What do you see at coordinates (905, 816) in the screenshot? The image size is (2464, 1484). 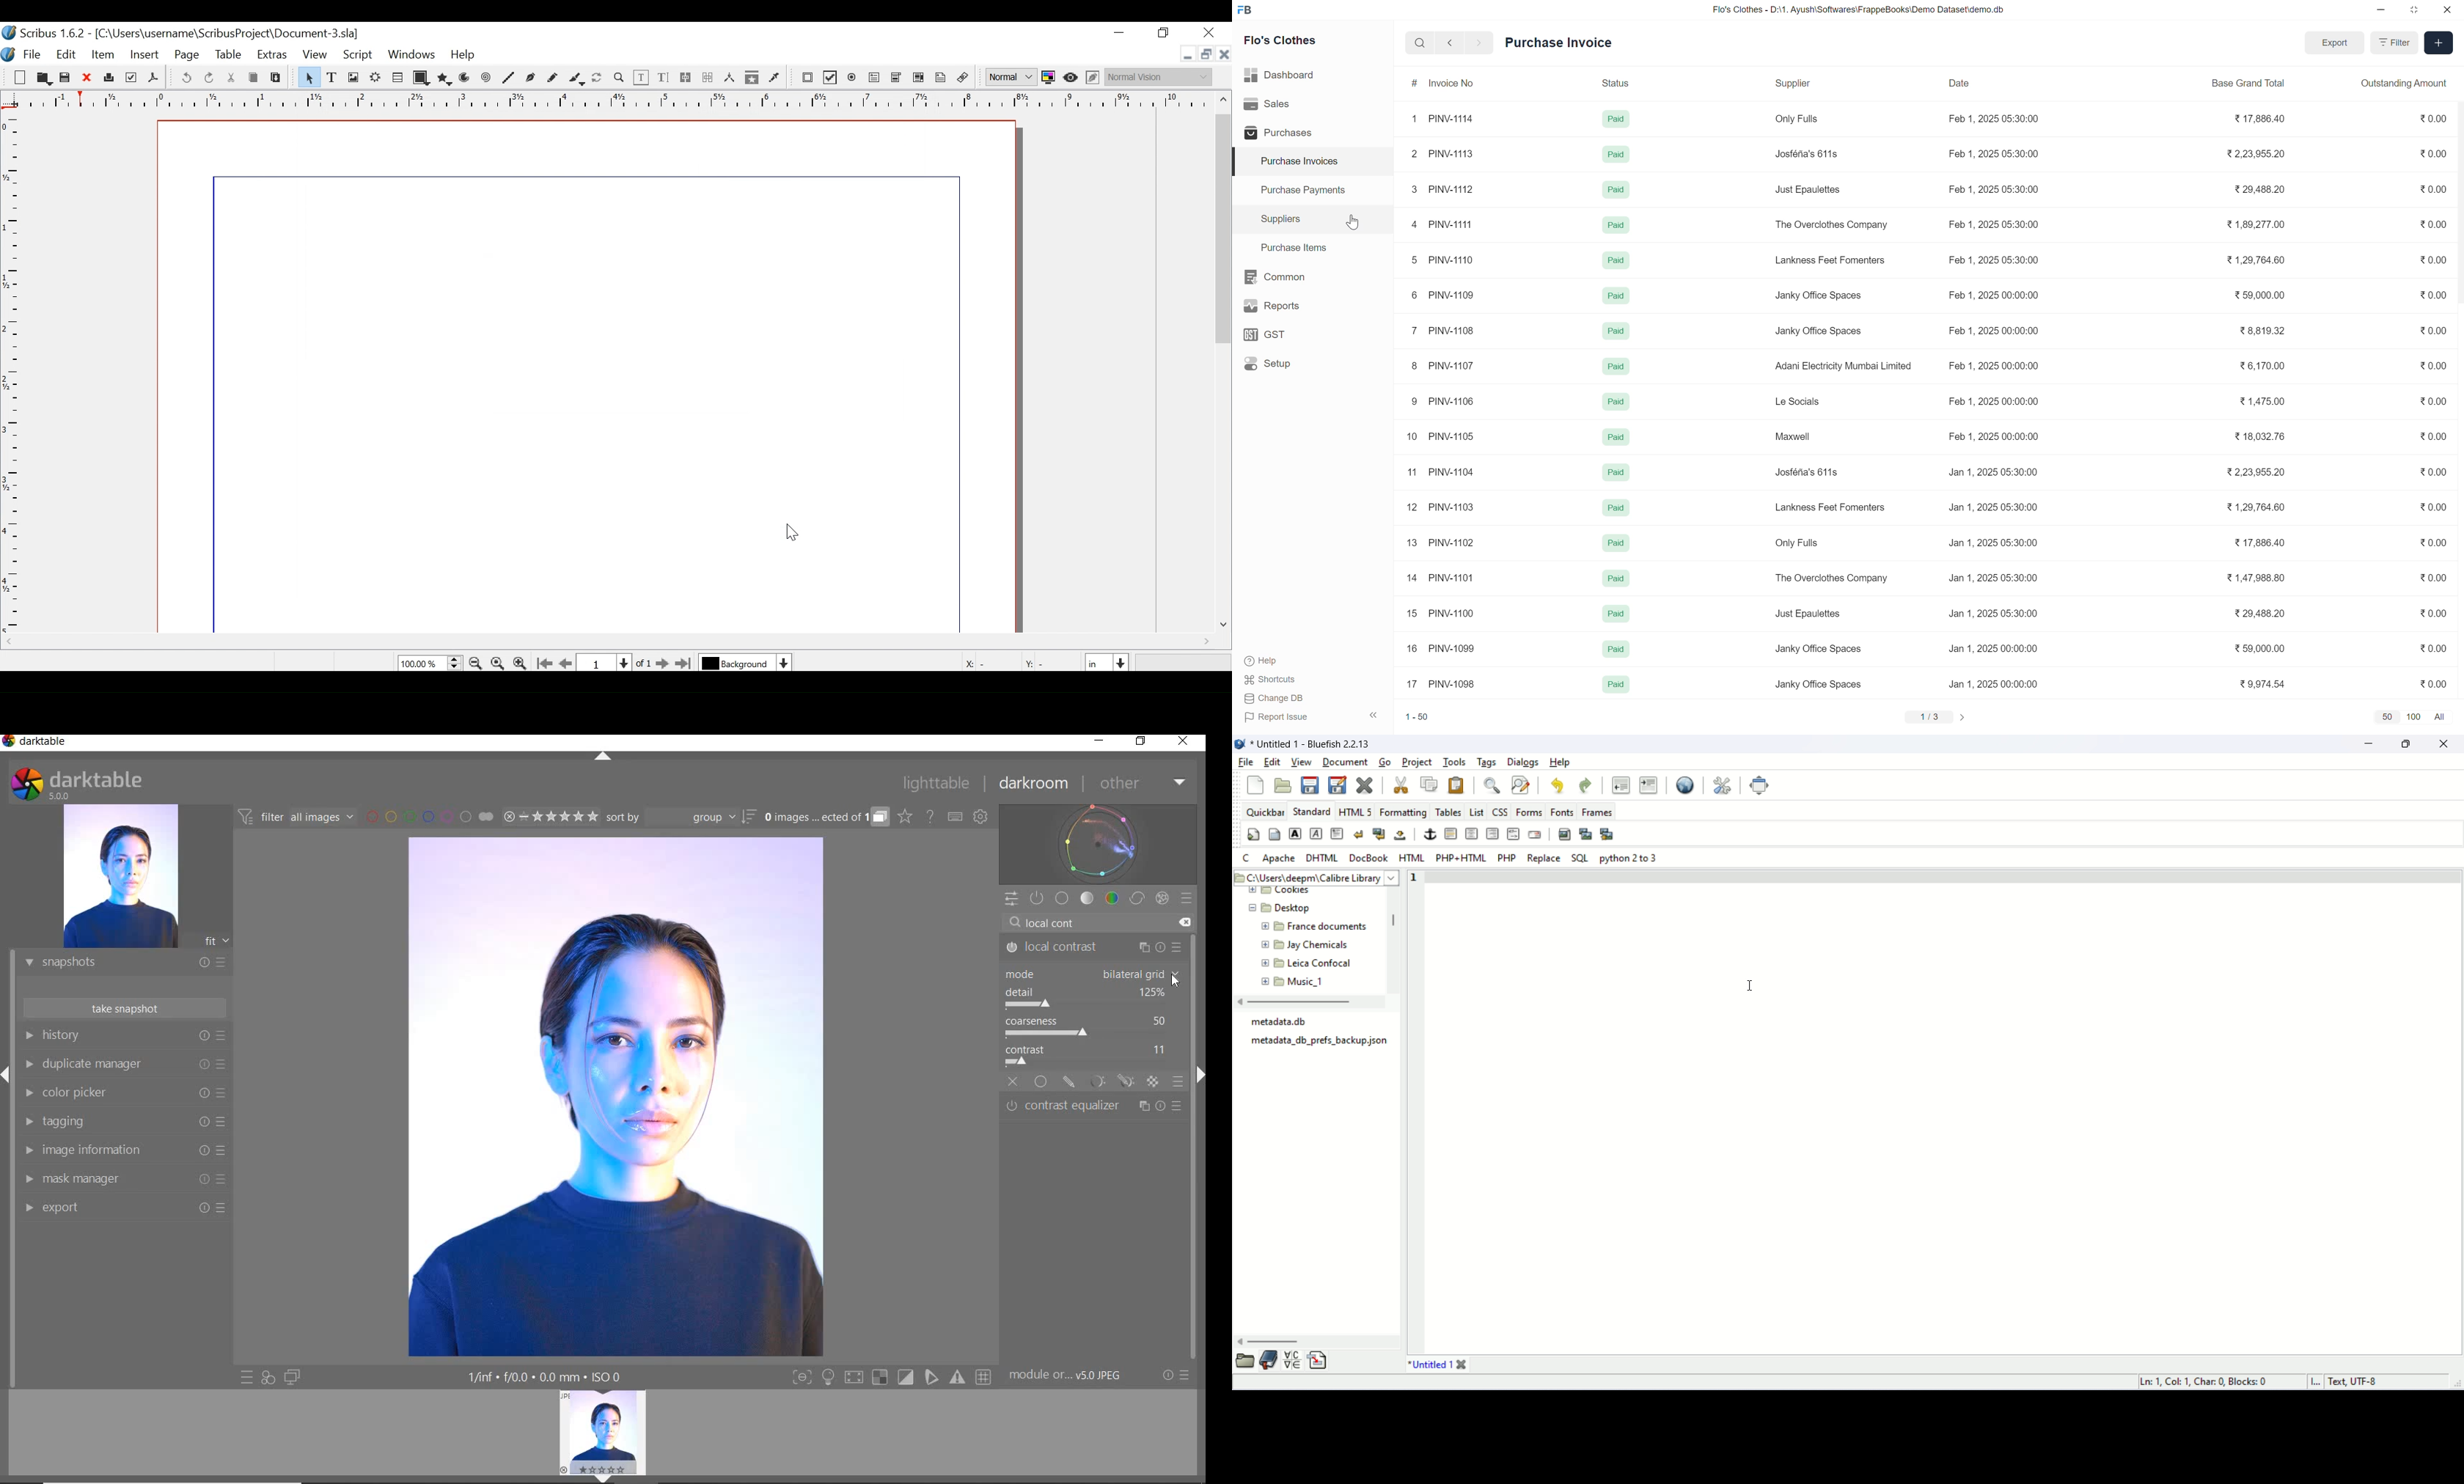 I see `CLICK TO CHANGE THE OVERLAYS SHOWN ON THUMBNAILS` at bounding box center [905, 816].